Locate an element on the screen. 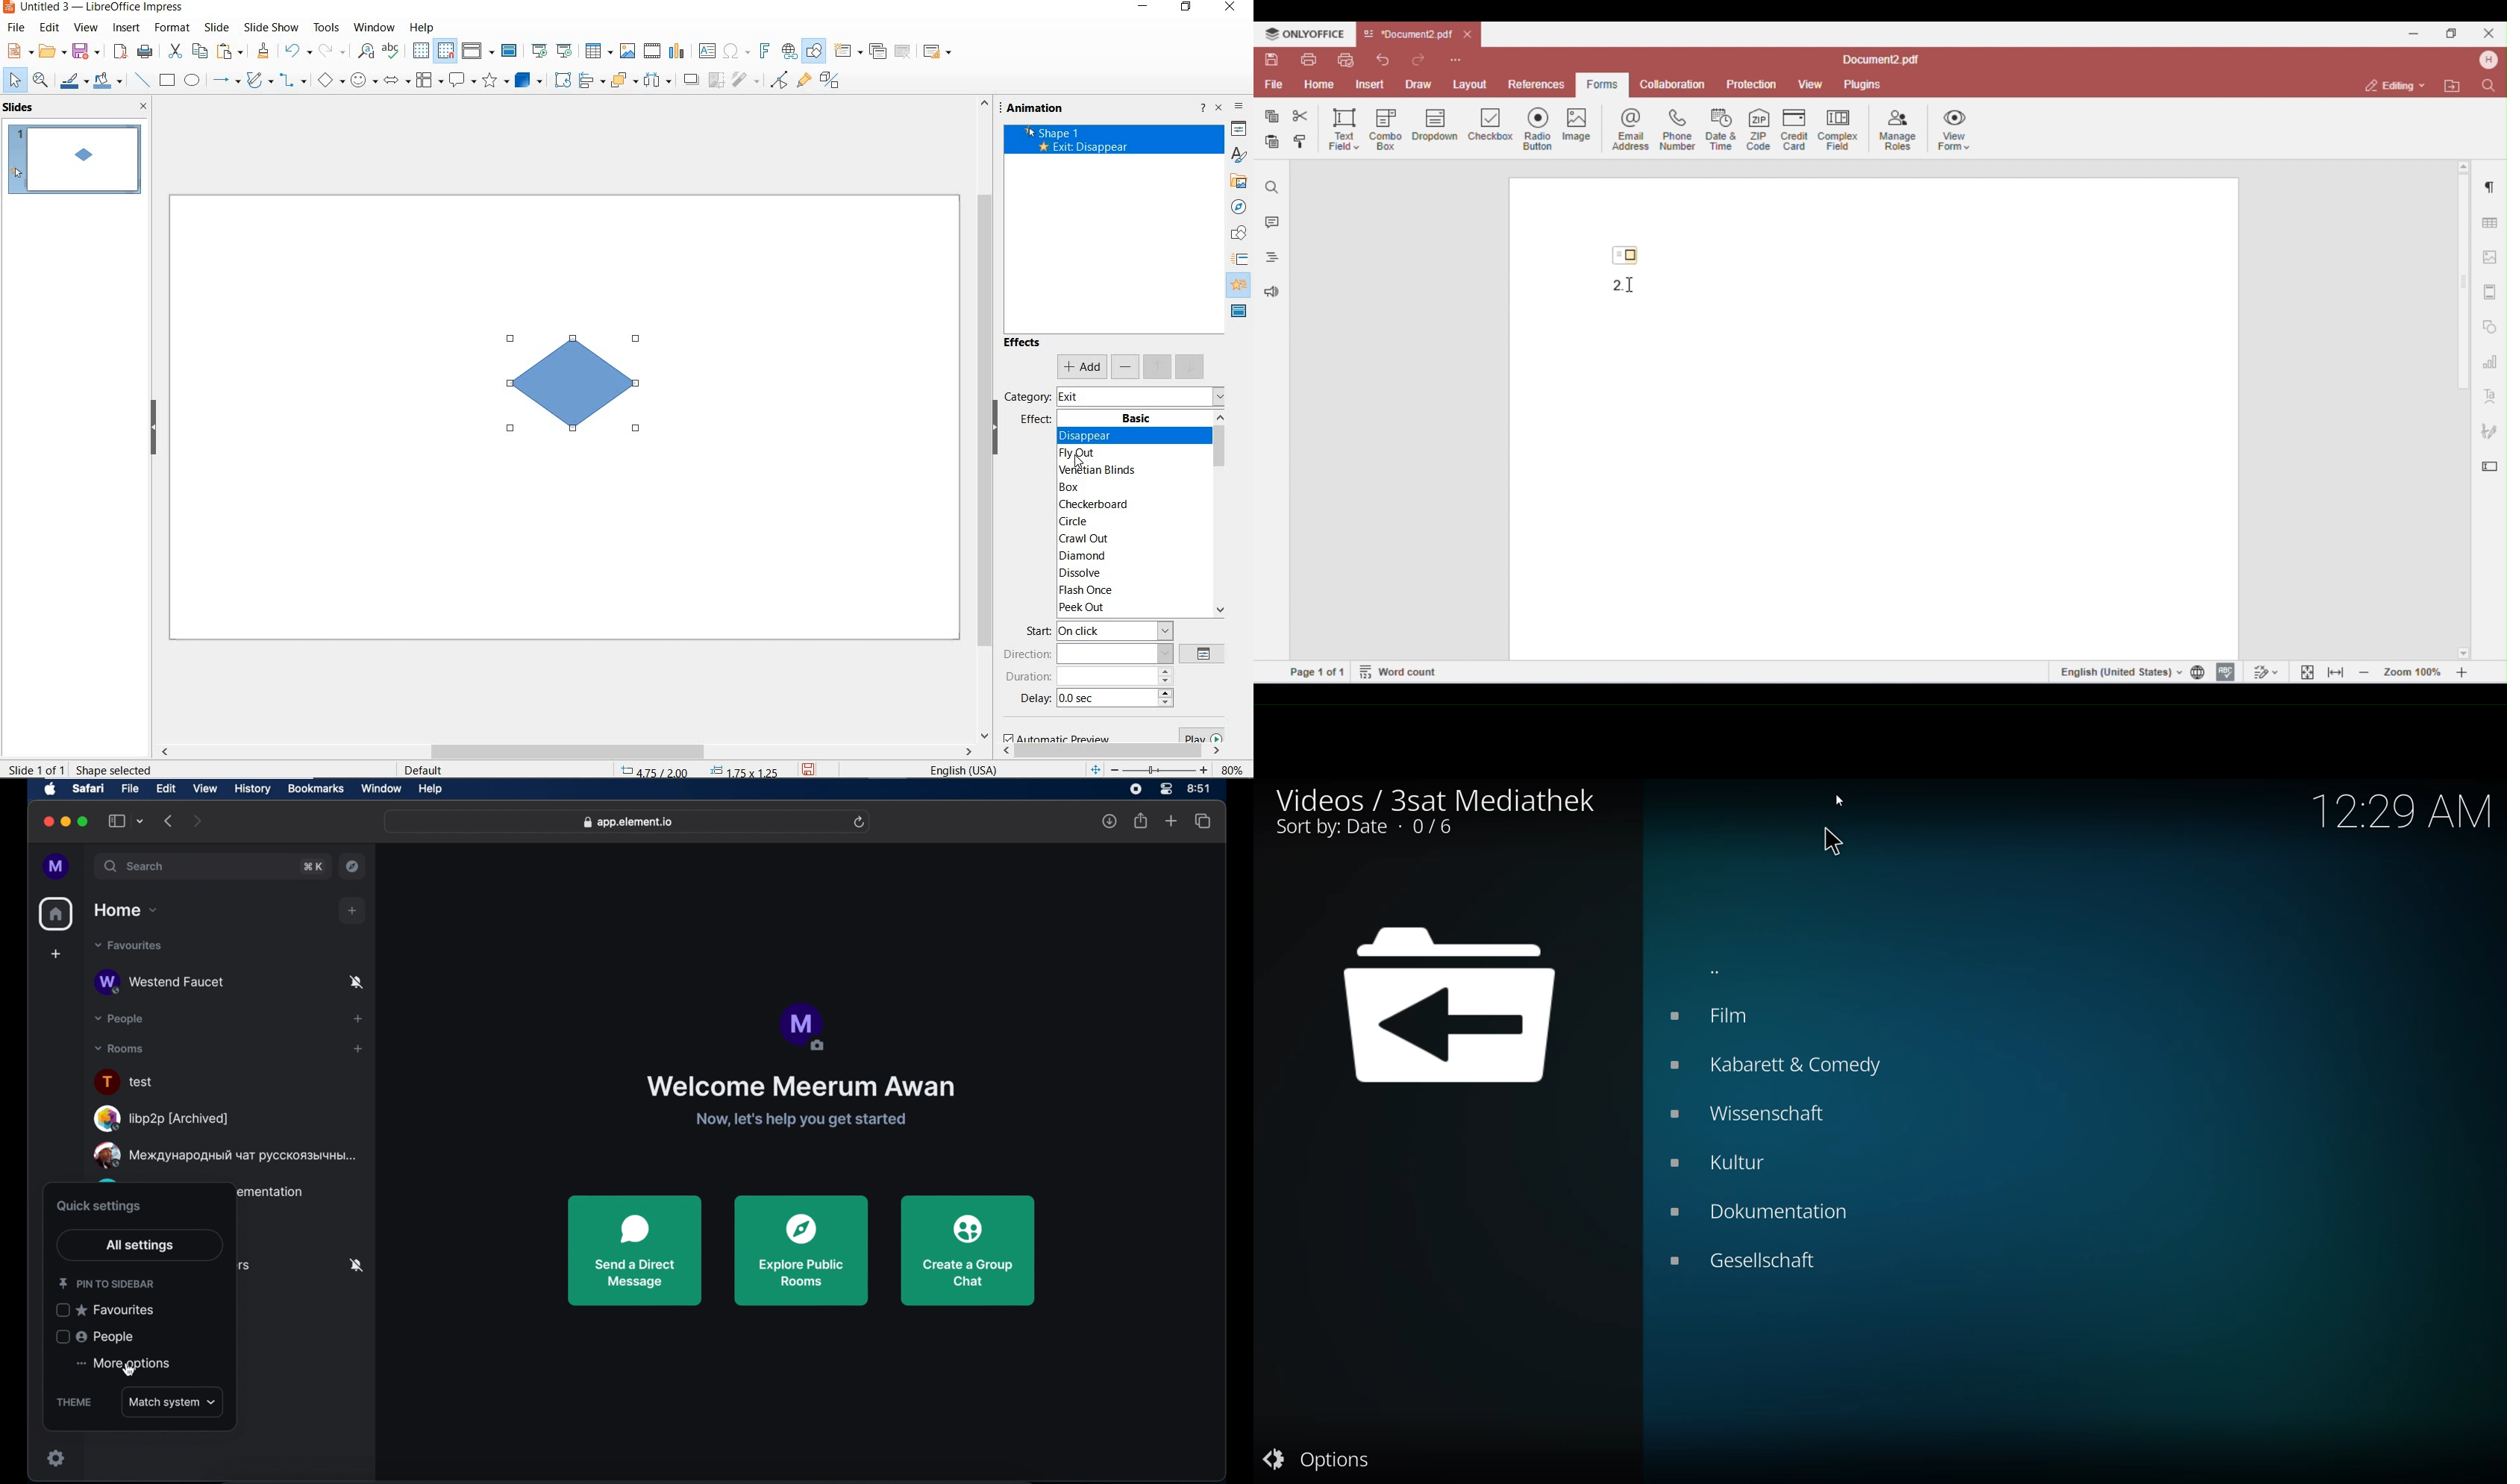 This screenshot has width=2520, height=1484. exit is located at coordinates (1139, 396).